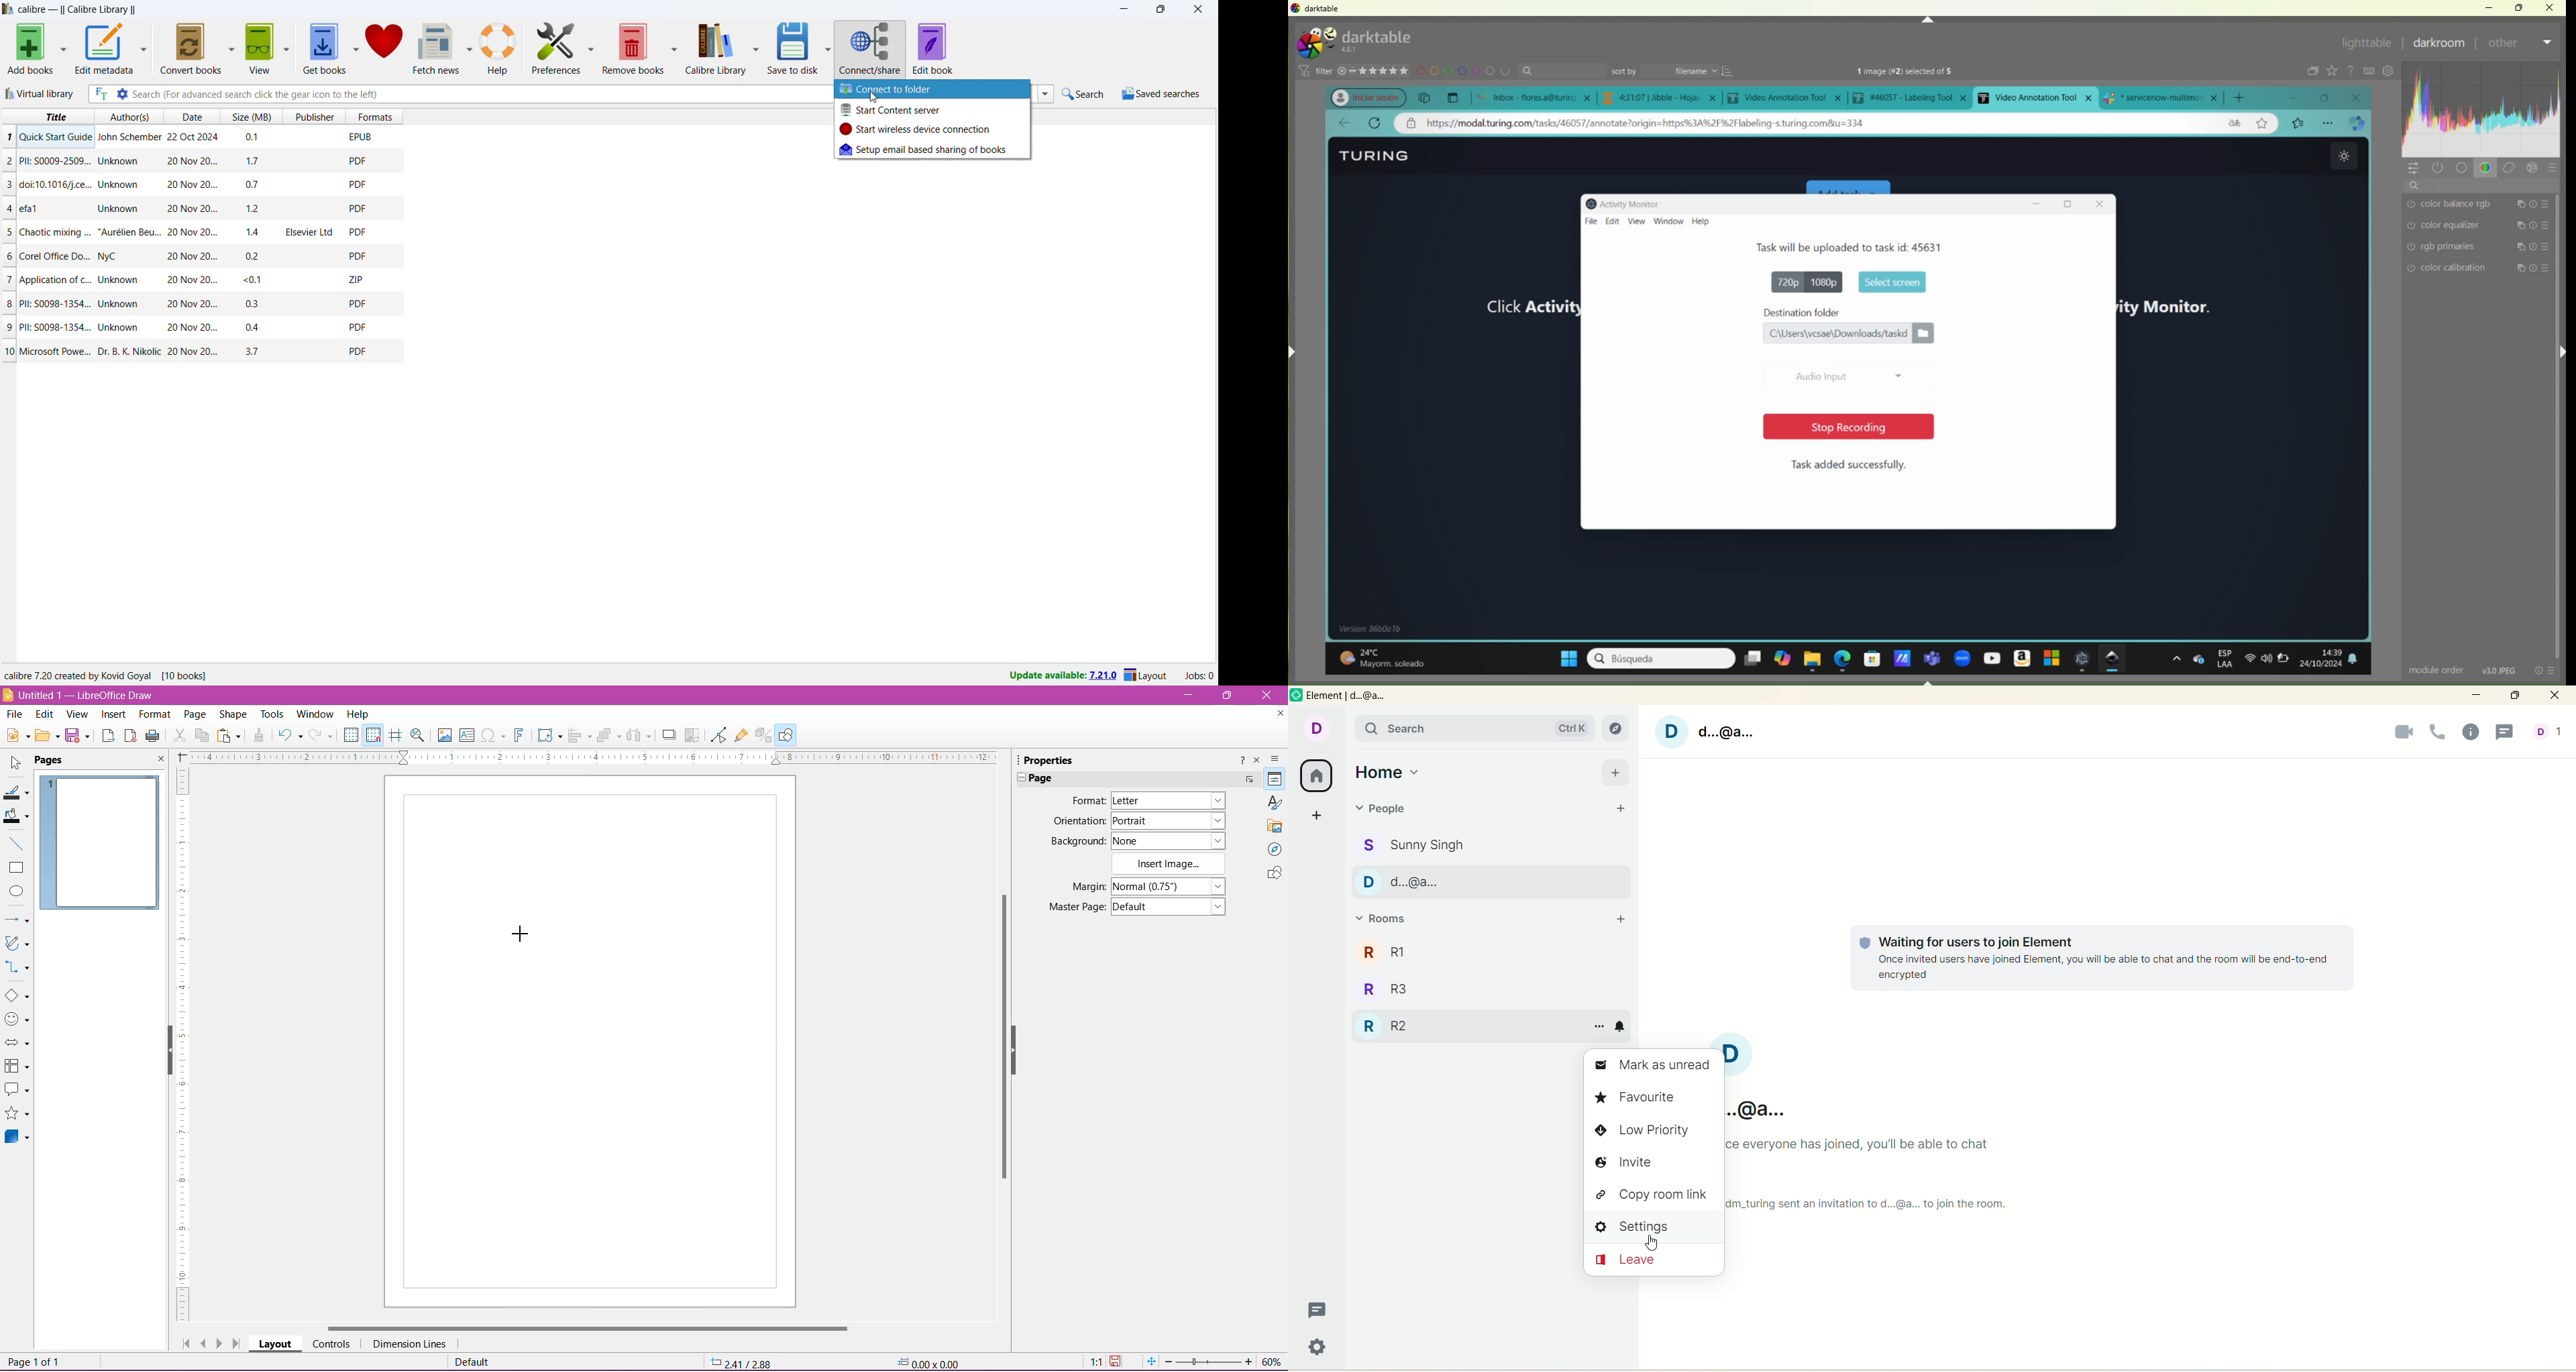  I want to click on donate to calibre, so click(385, 48).